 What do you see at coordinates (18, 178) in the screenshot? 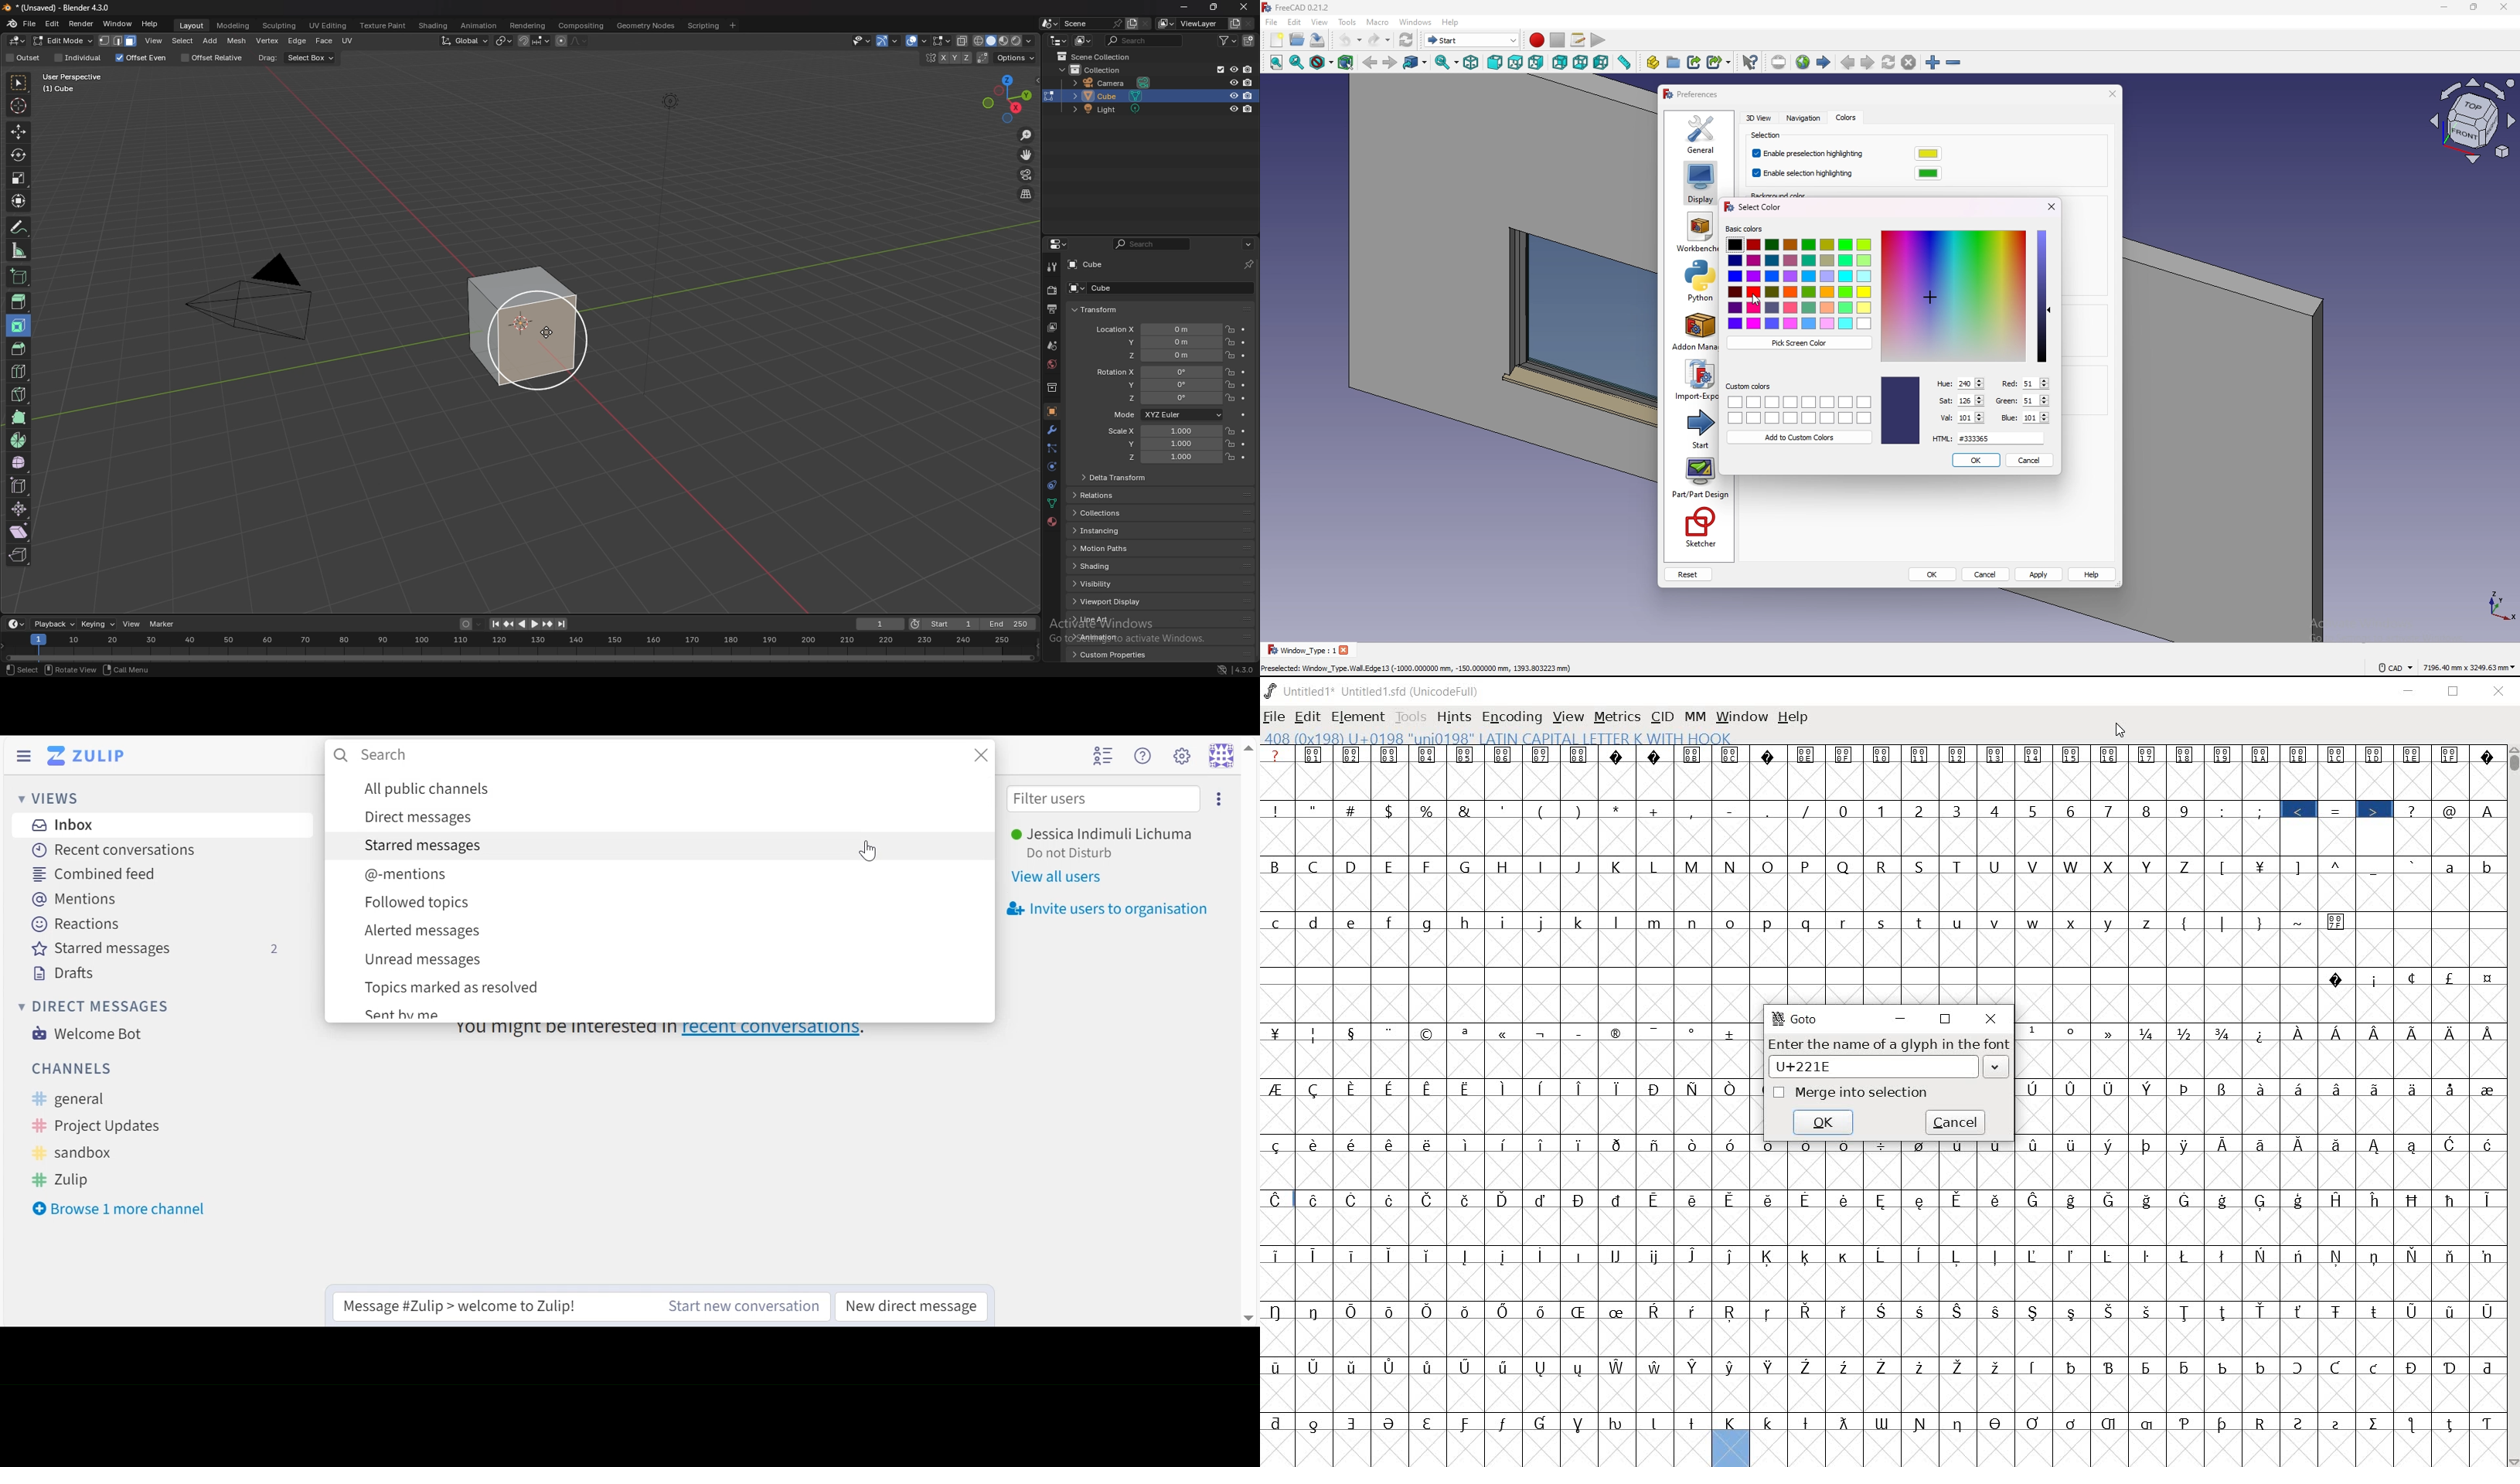
I see `scale` at bounding box center [18, 178].